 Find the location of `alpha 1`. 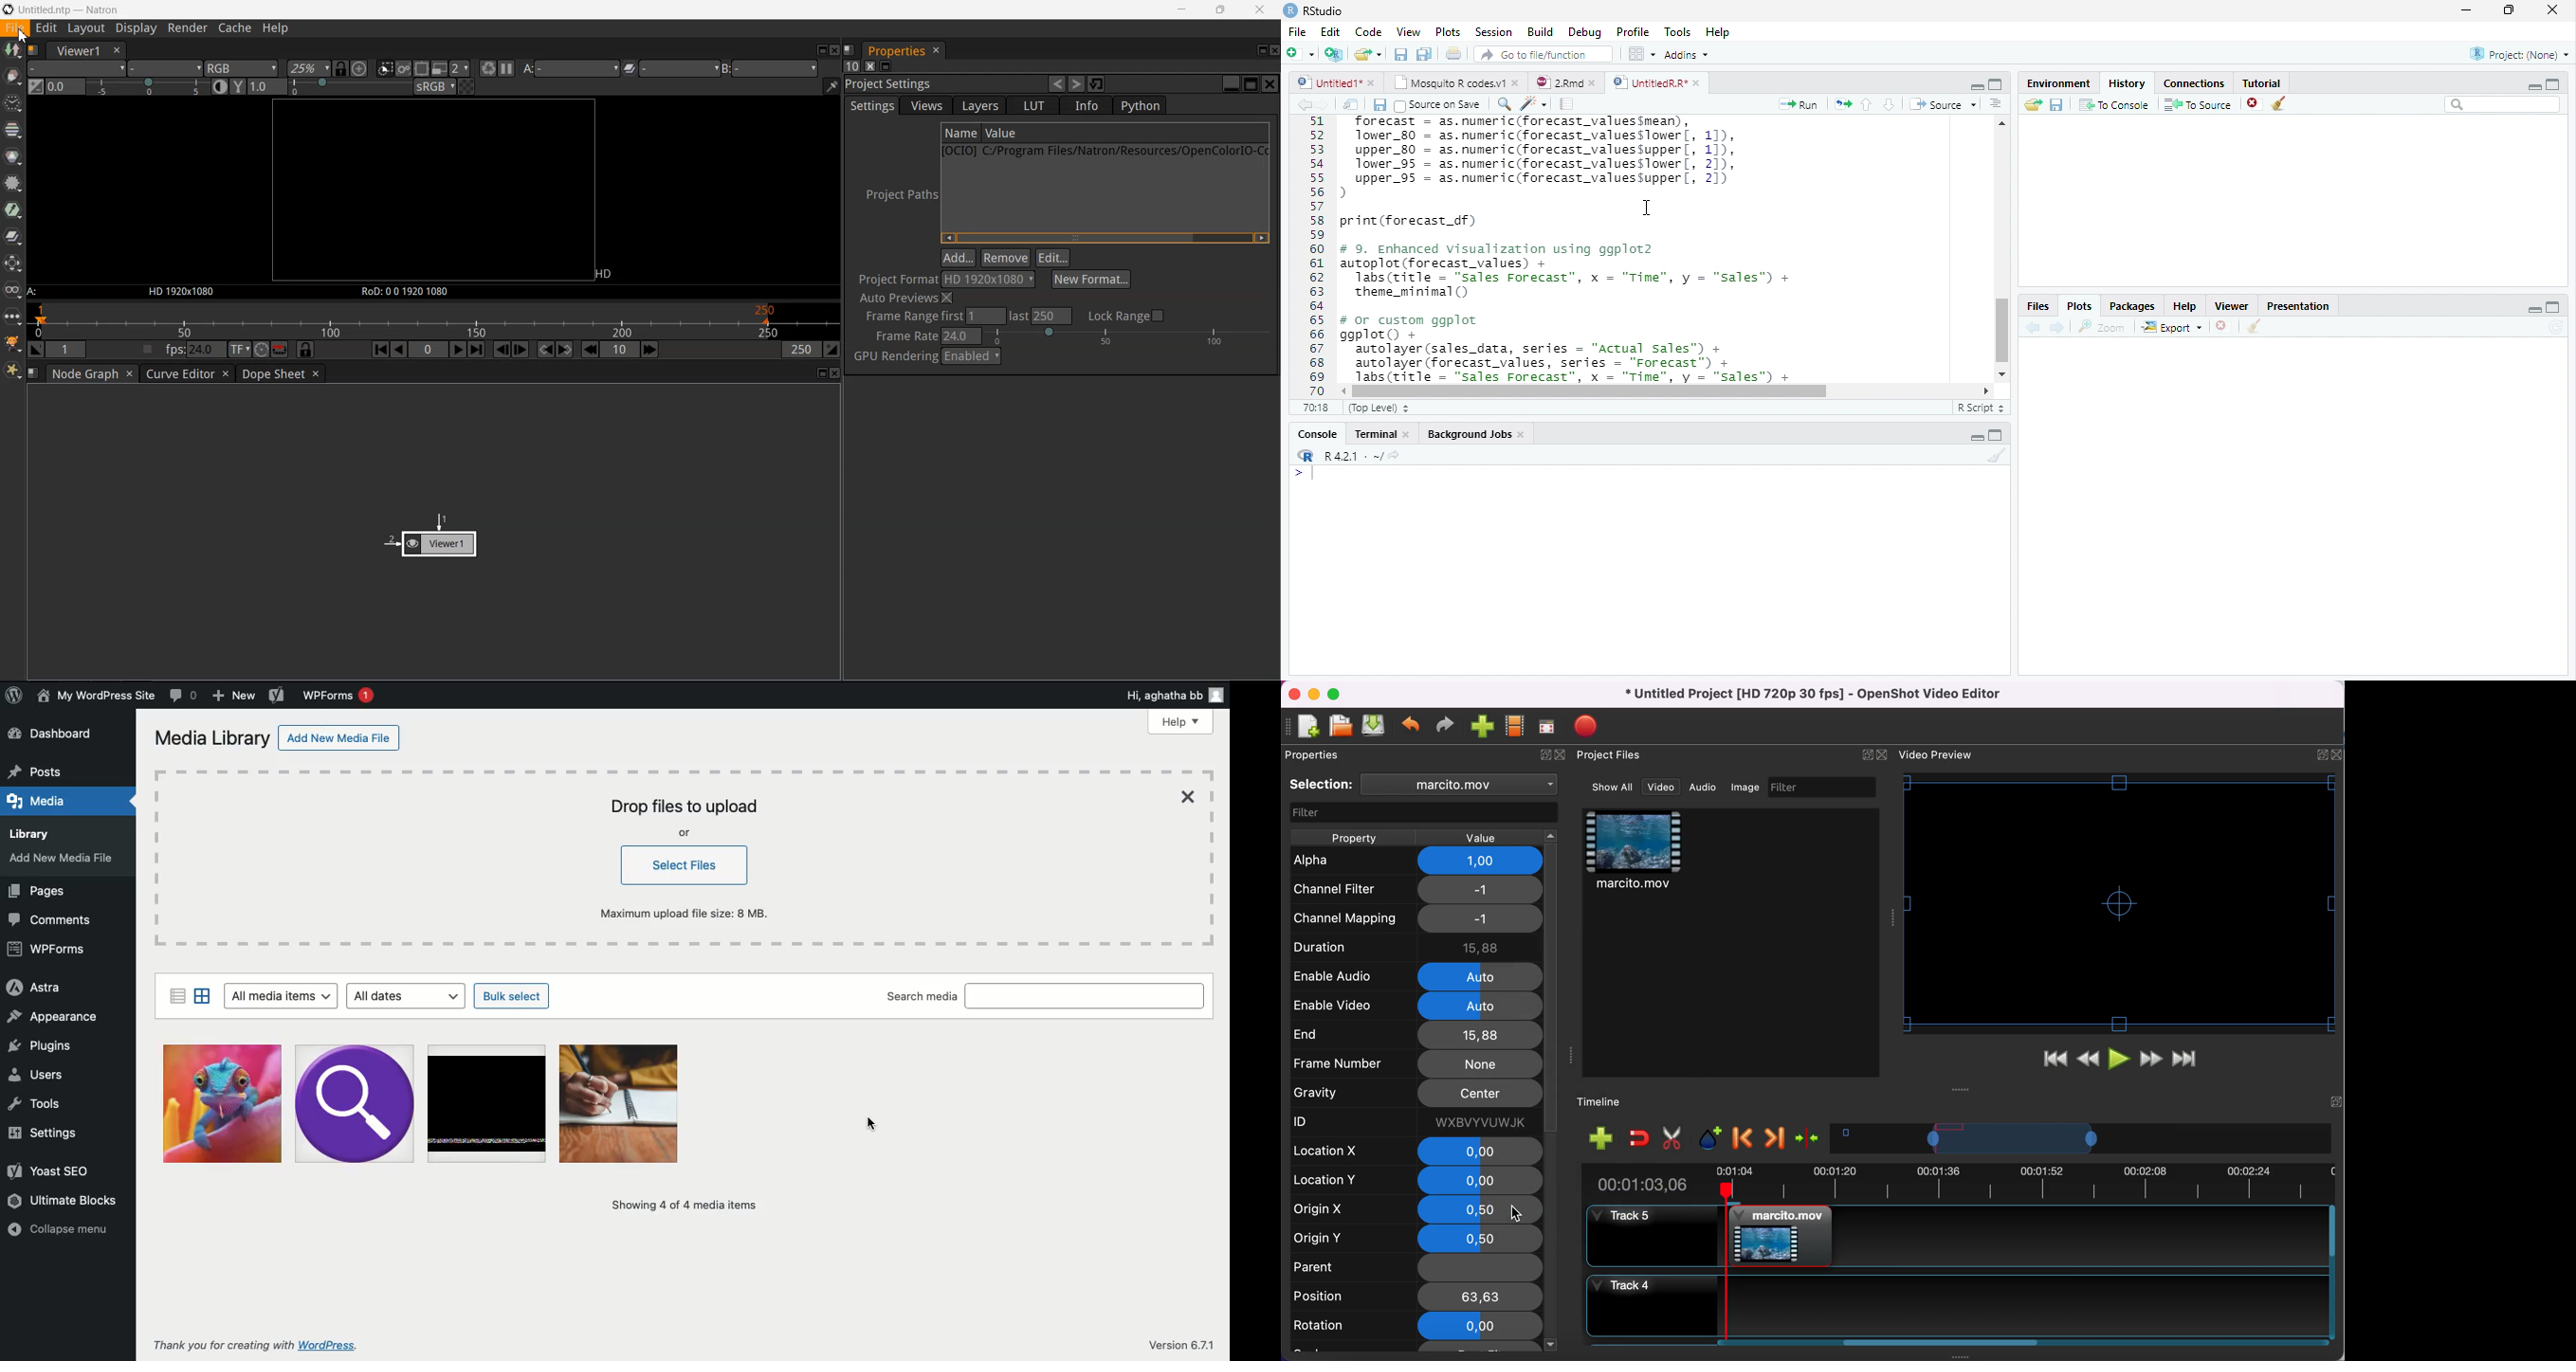

alpha 1 is located at coordinates (1419, 861).